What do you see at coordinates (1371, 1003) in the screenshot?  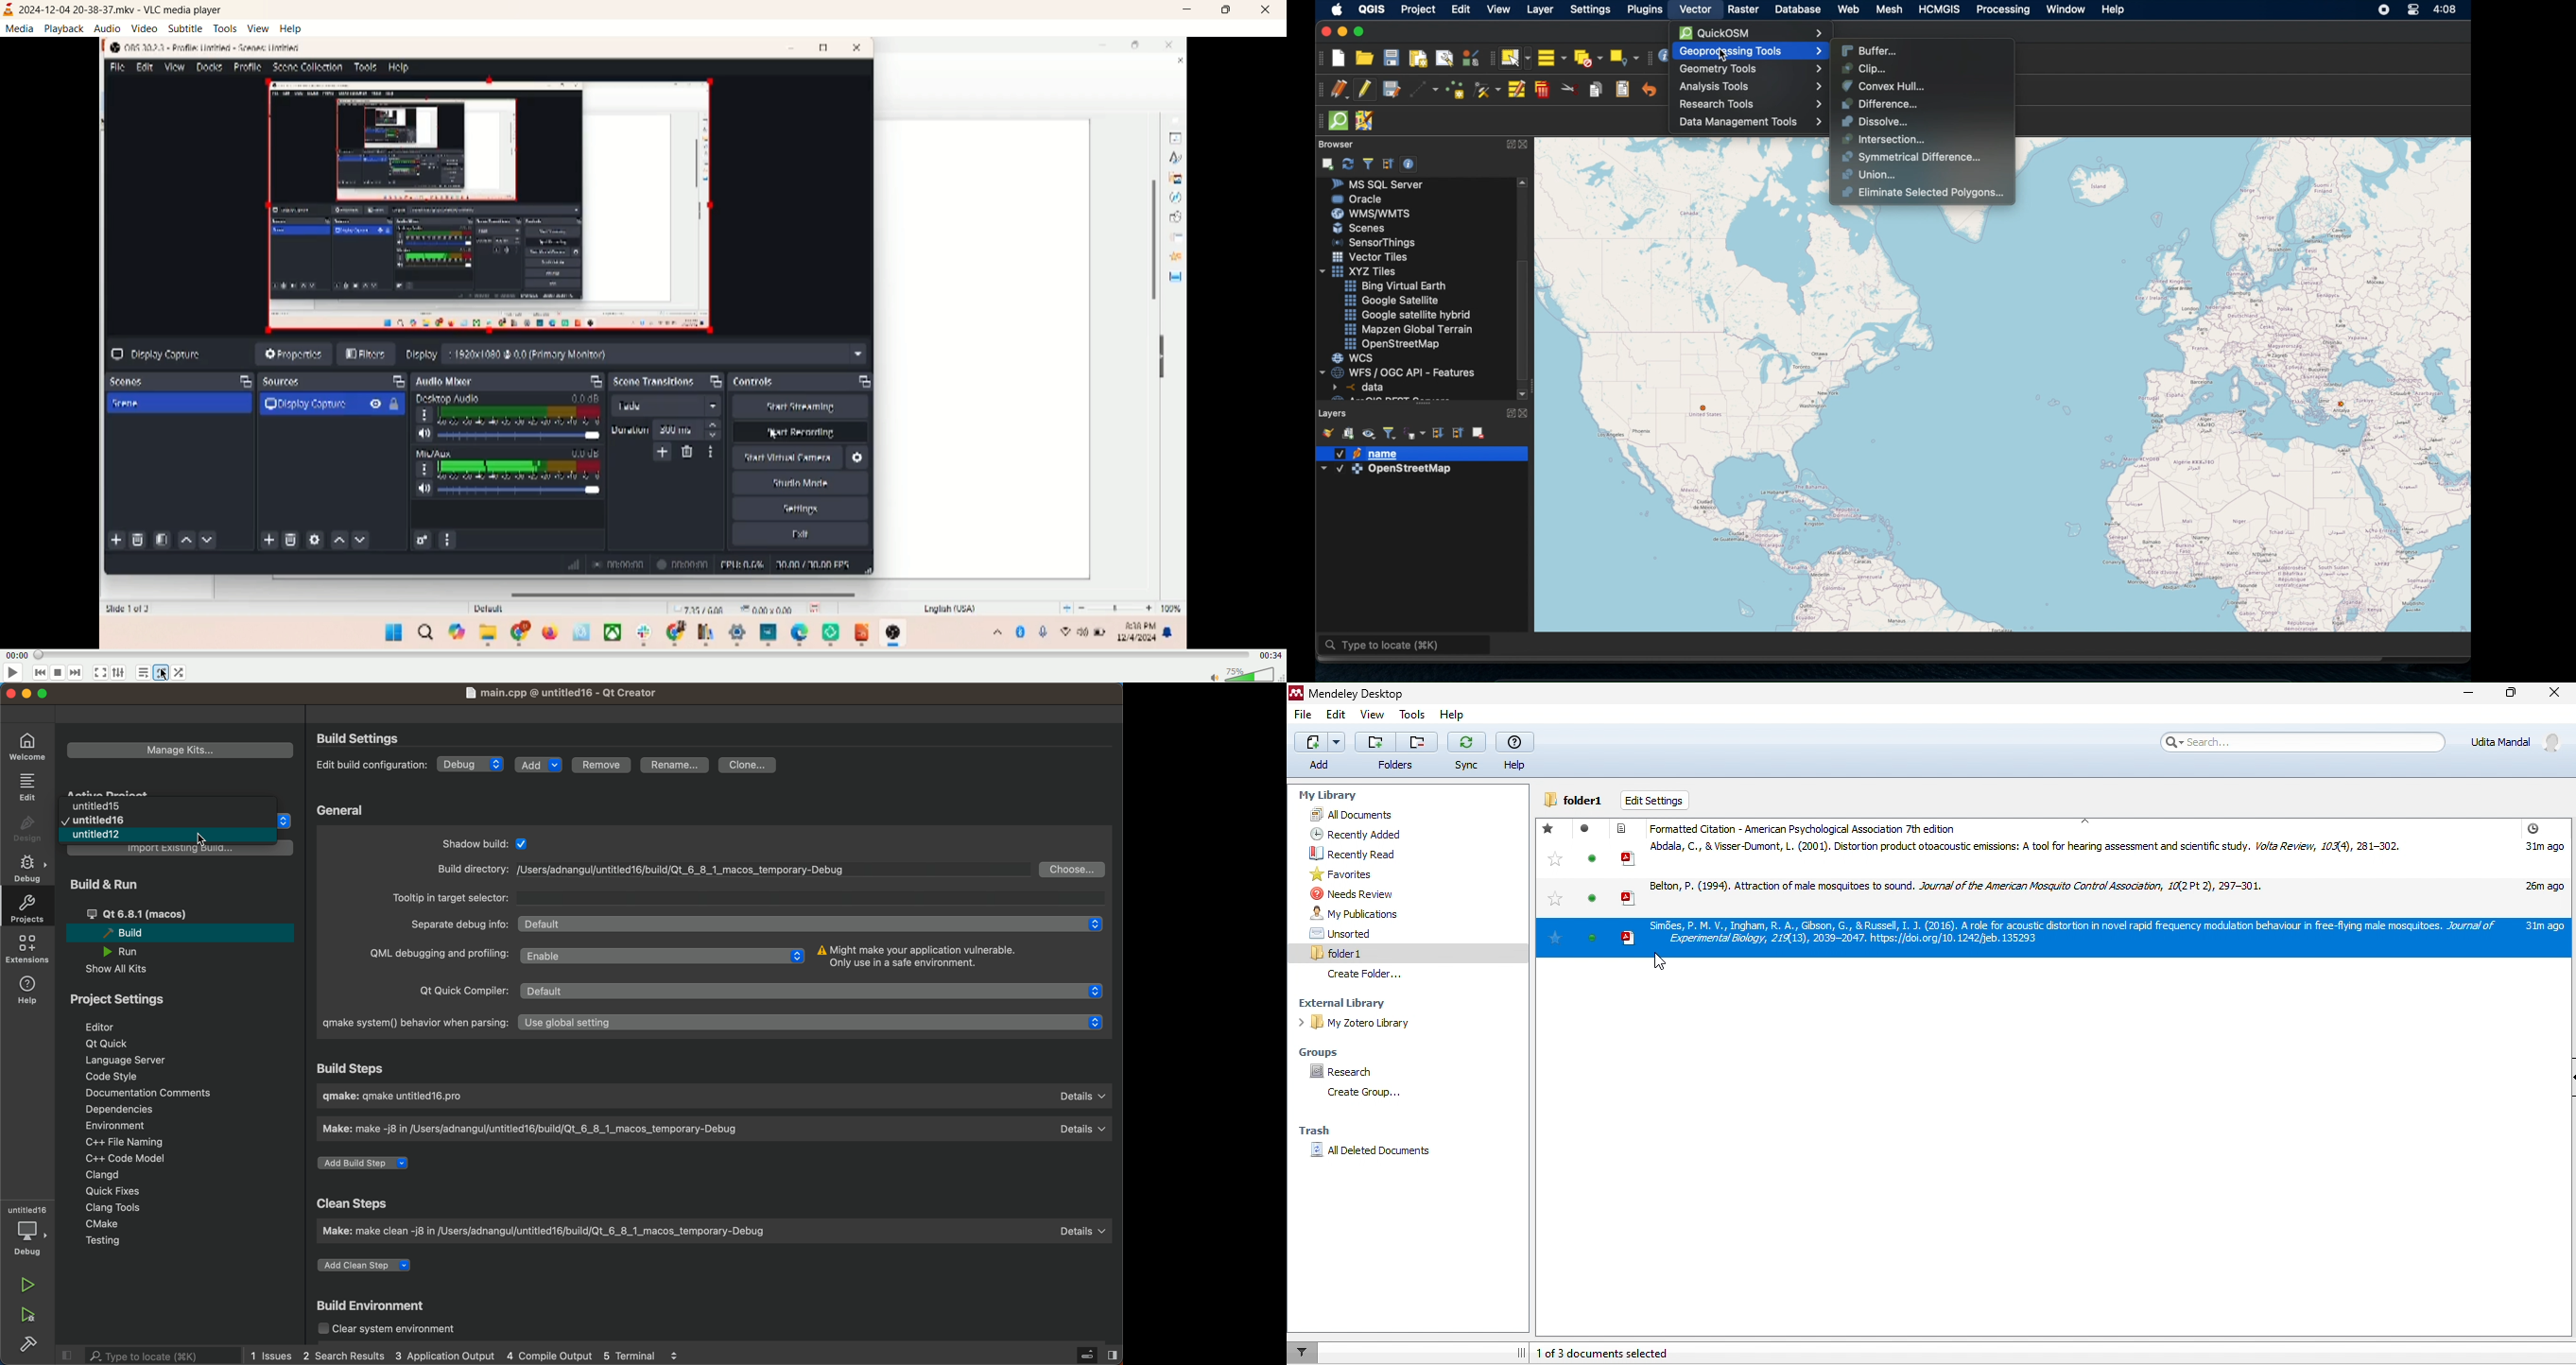 I see `external library` at bounding box center [1371, 1003].